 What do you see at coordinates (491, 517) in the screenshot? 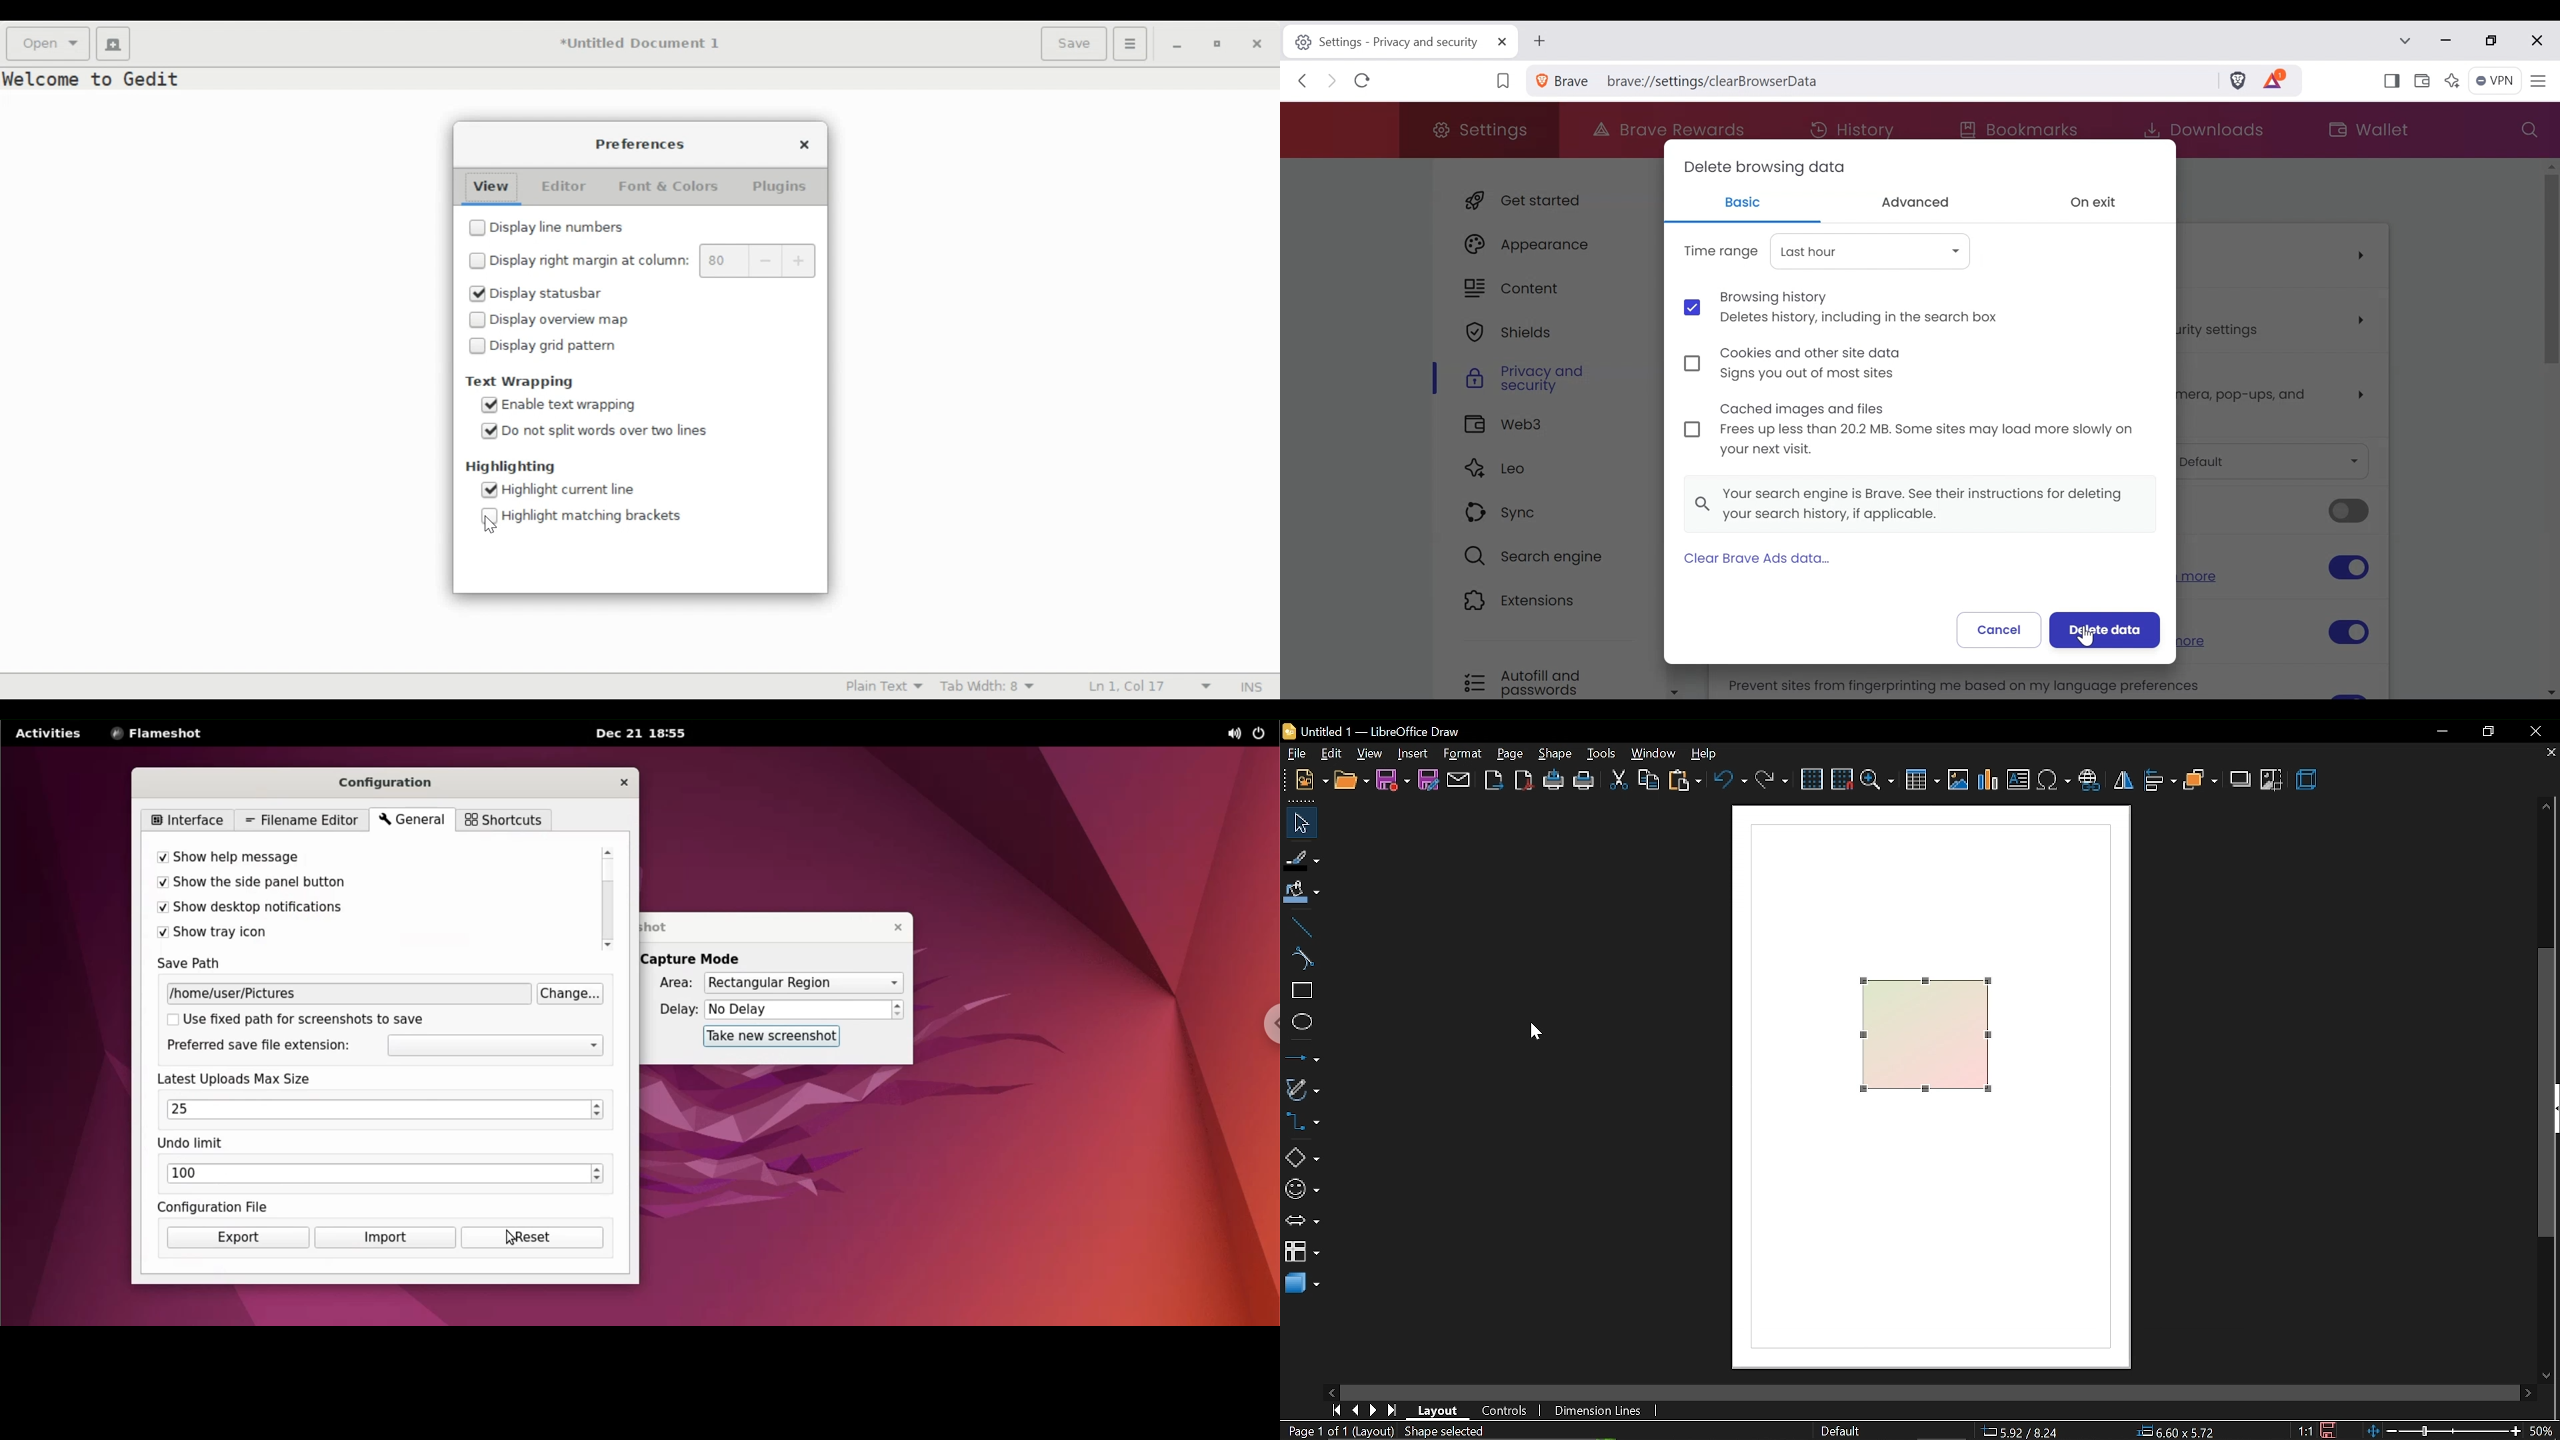
I see `checkbox` at bounding box center [491, 517].